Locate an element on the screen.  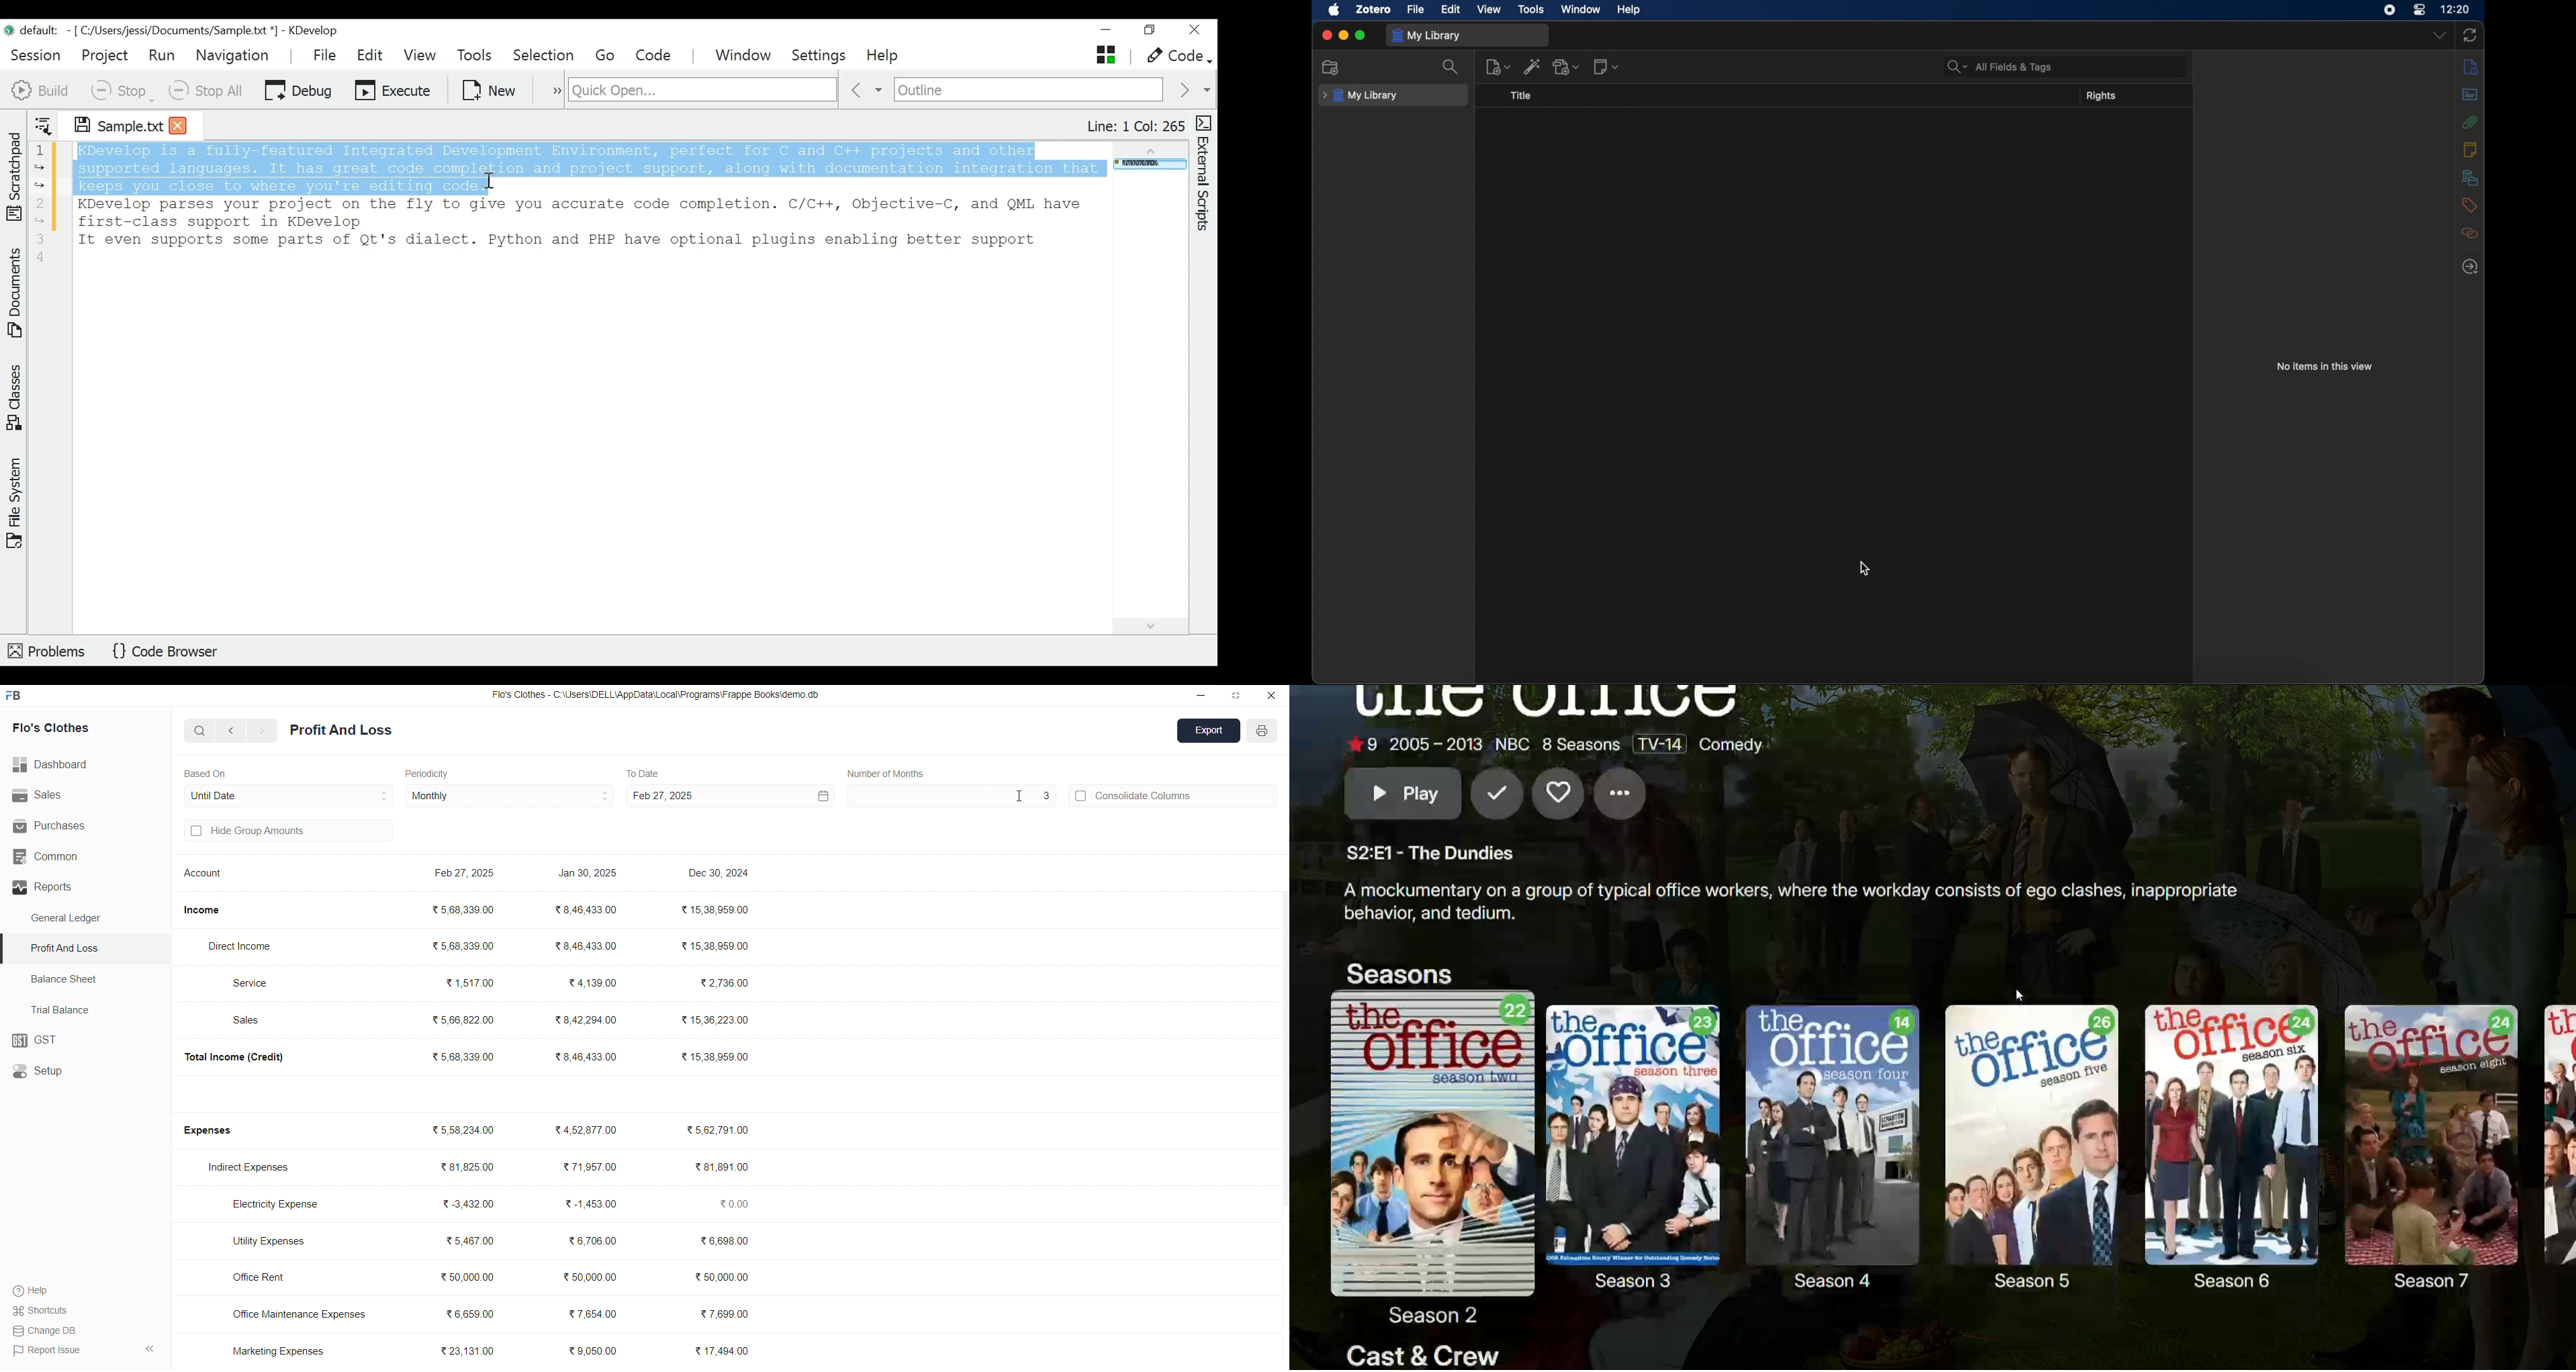
Profit And Loss is located at coordinates (341, 731).